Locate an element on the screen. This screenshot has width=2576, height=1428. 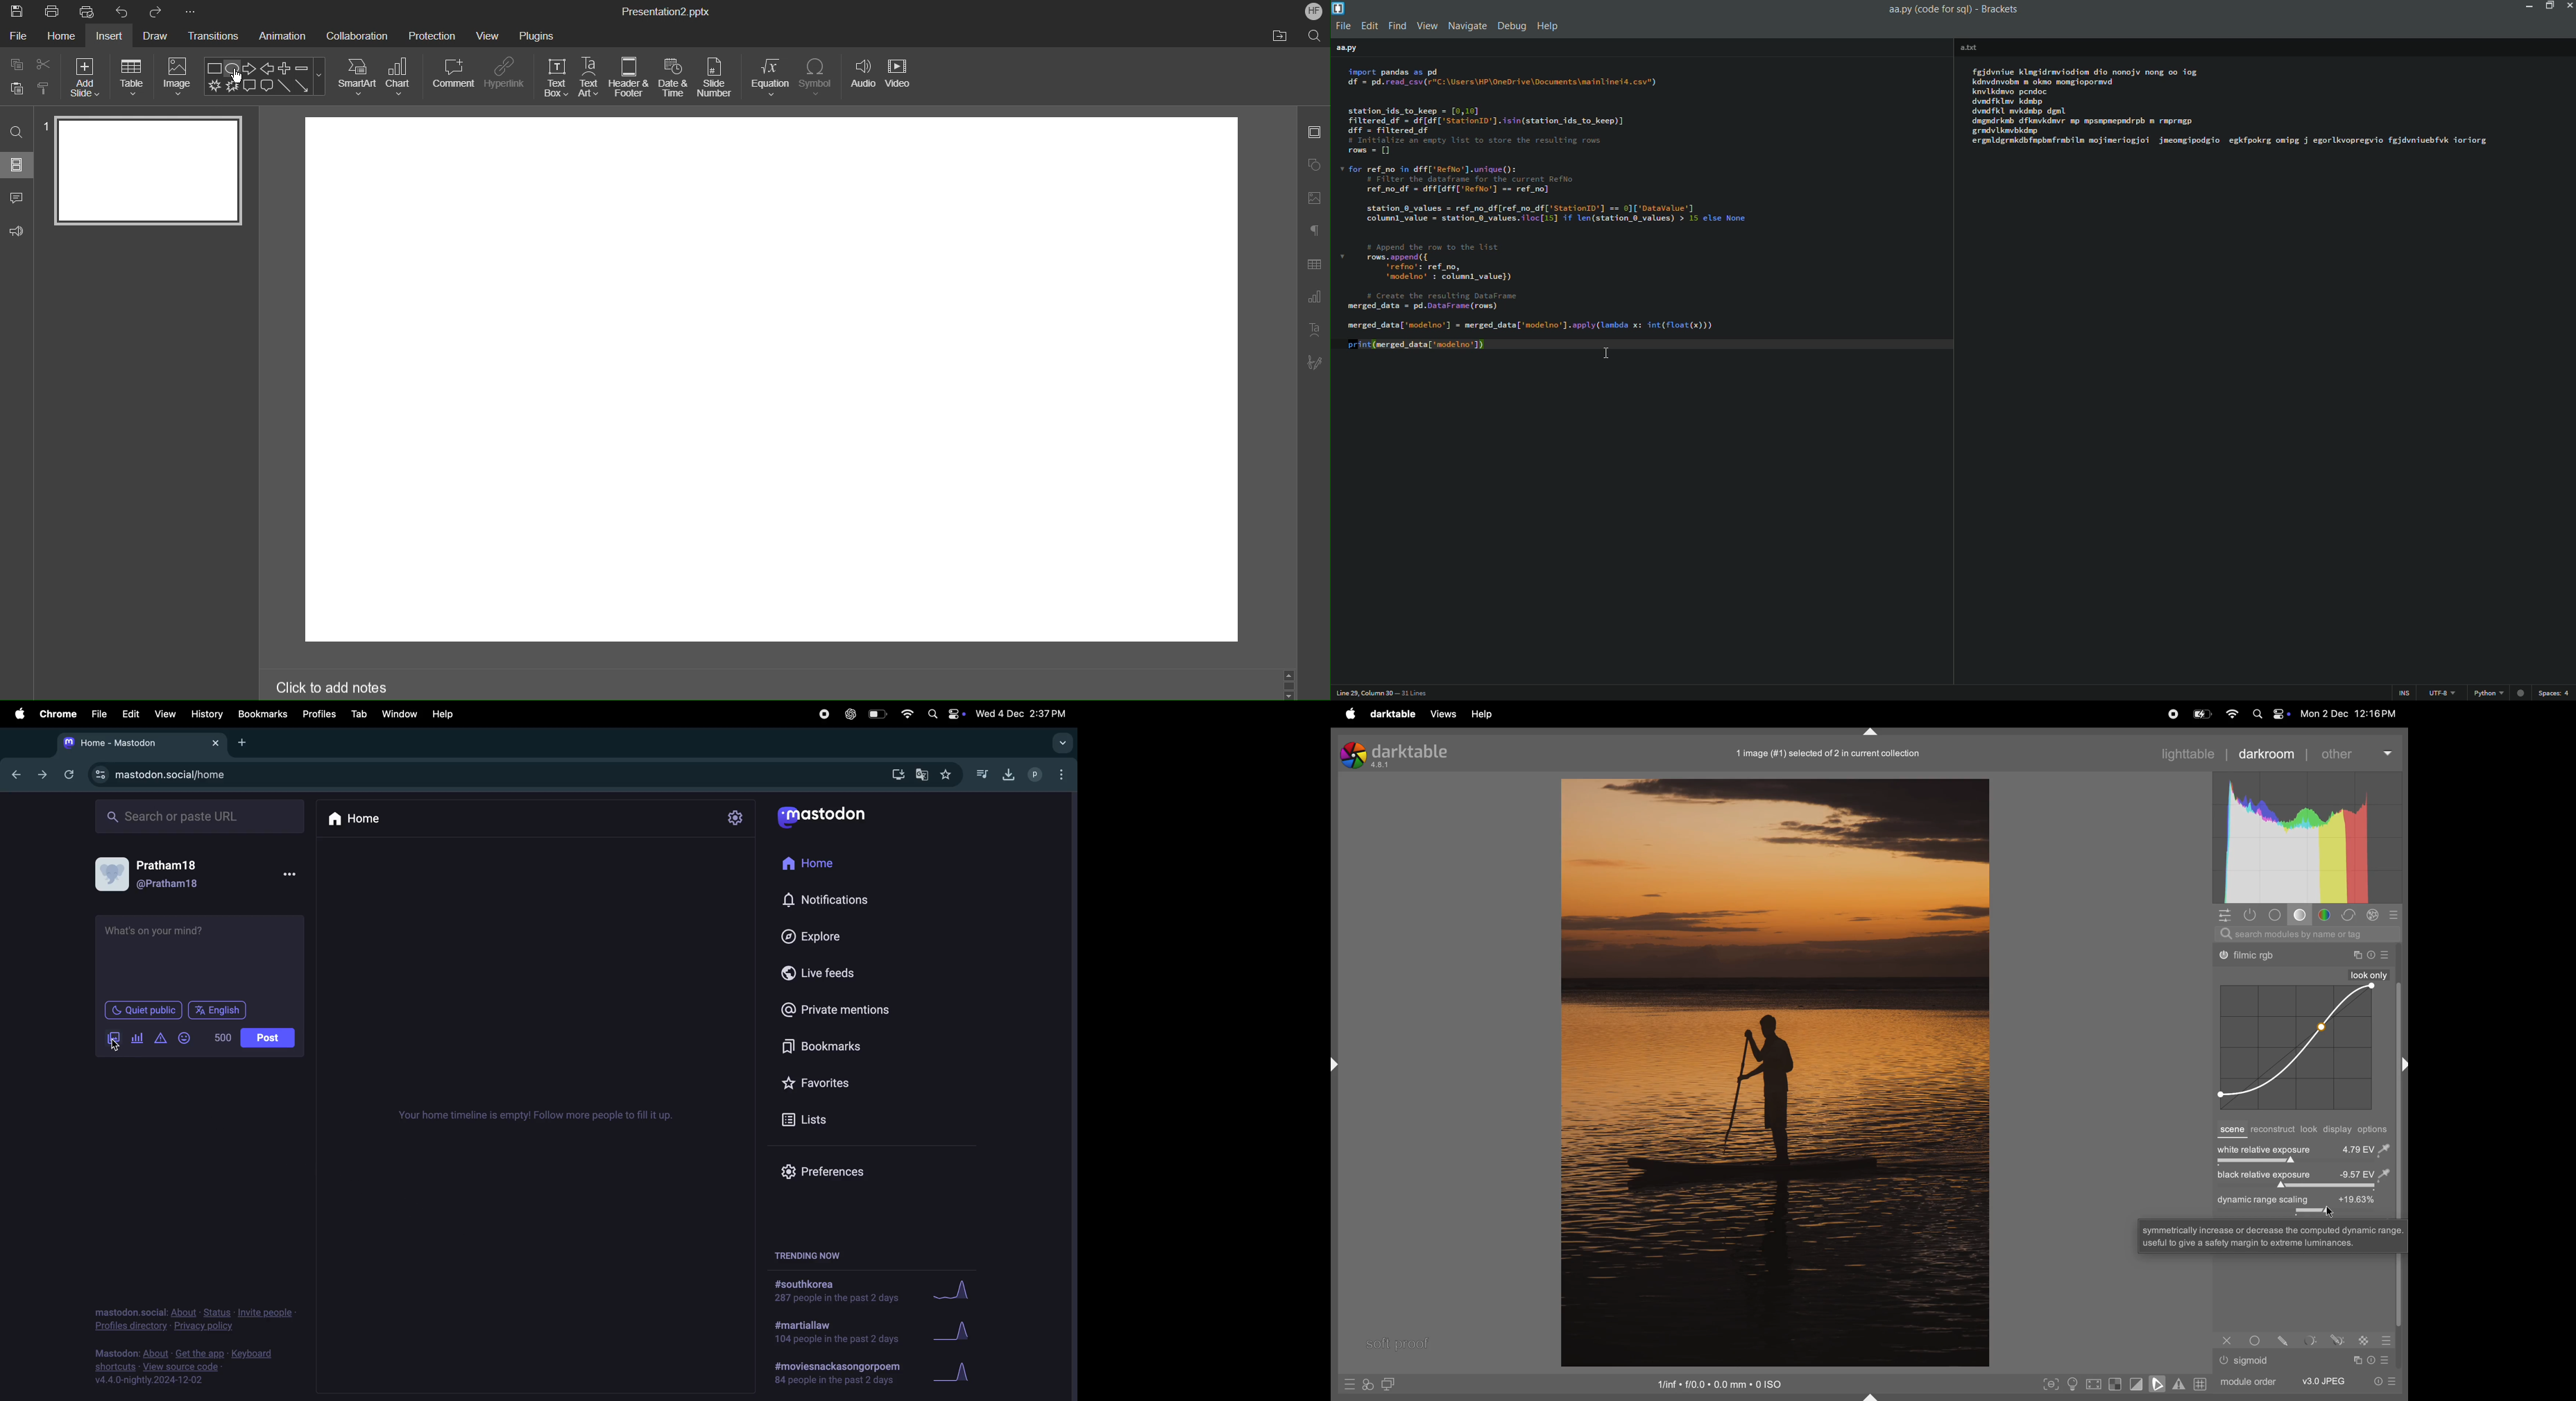
text box is located at coordinates (199, 956).